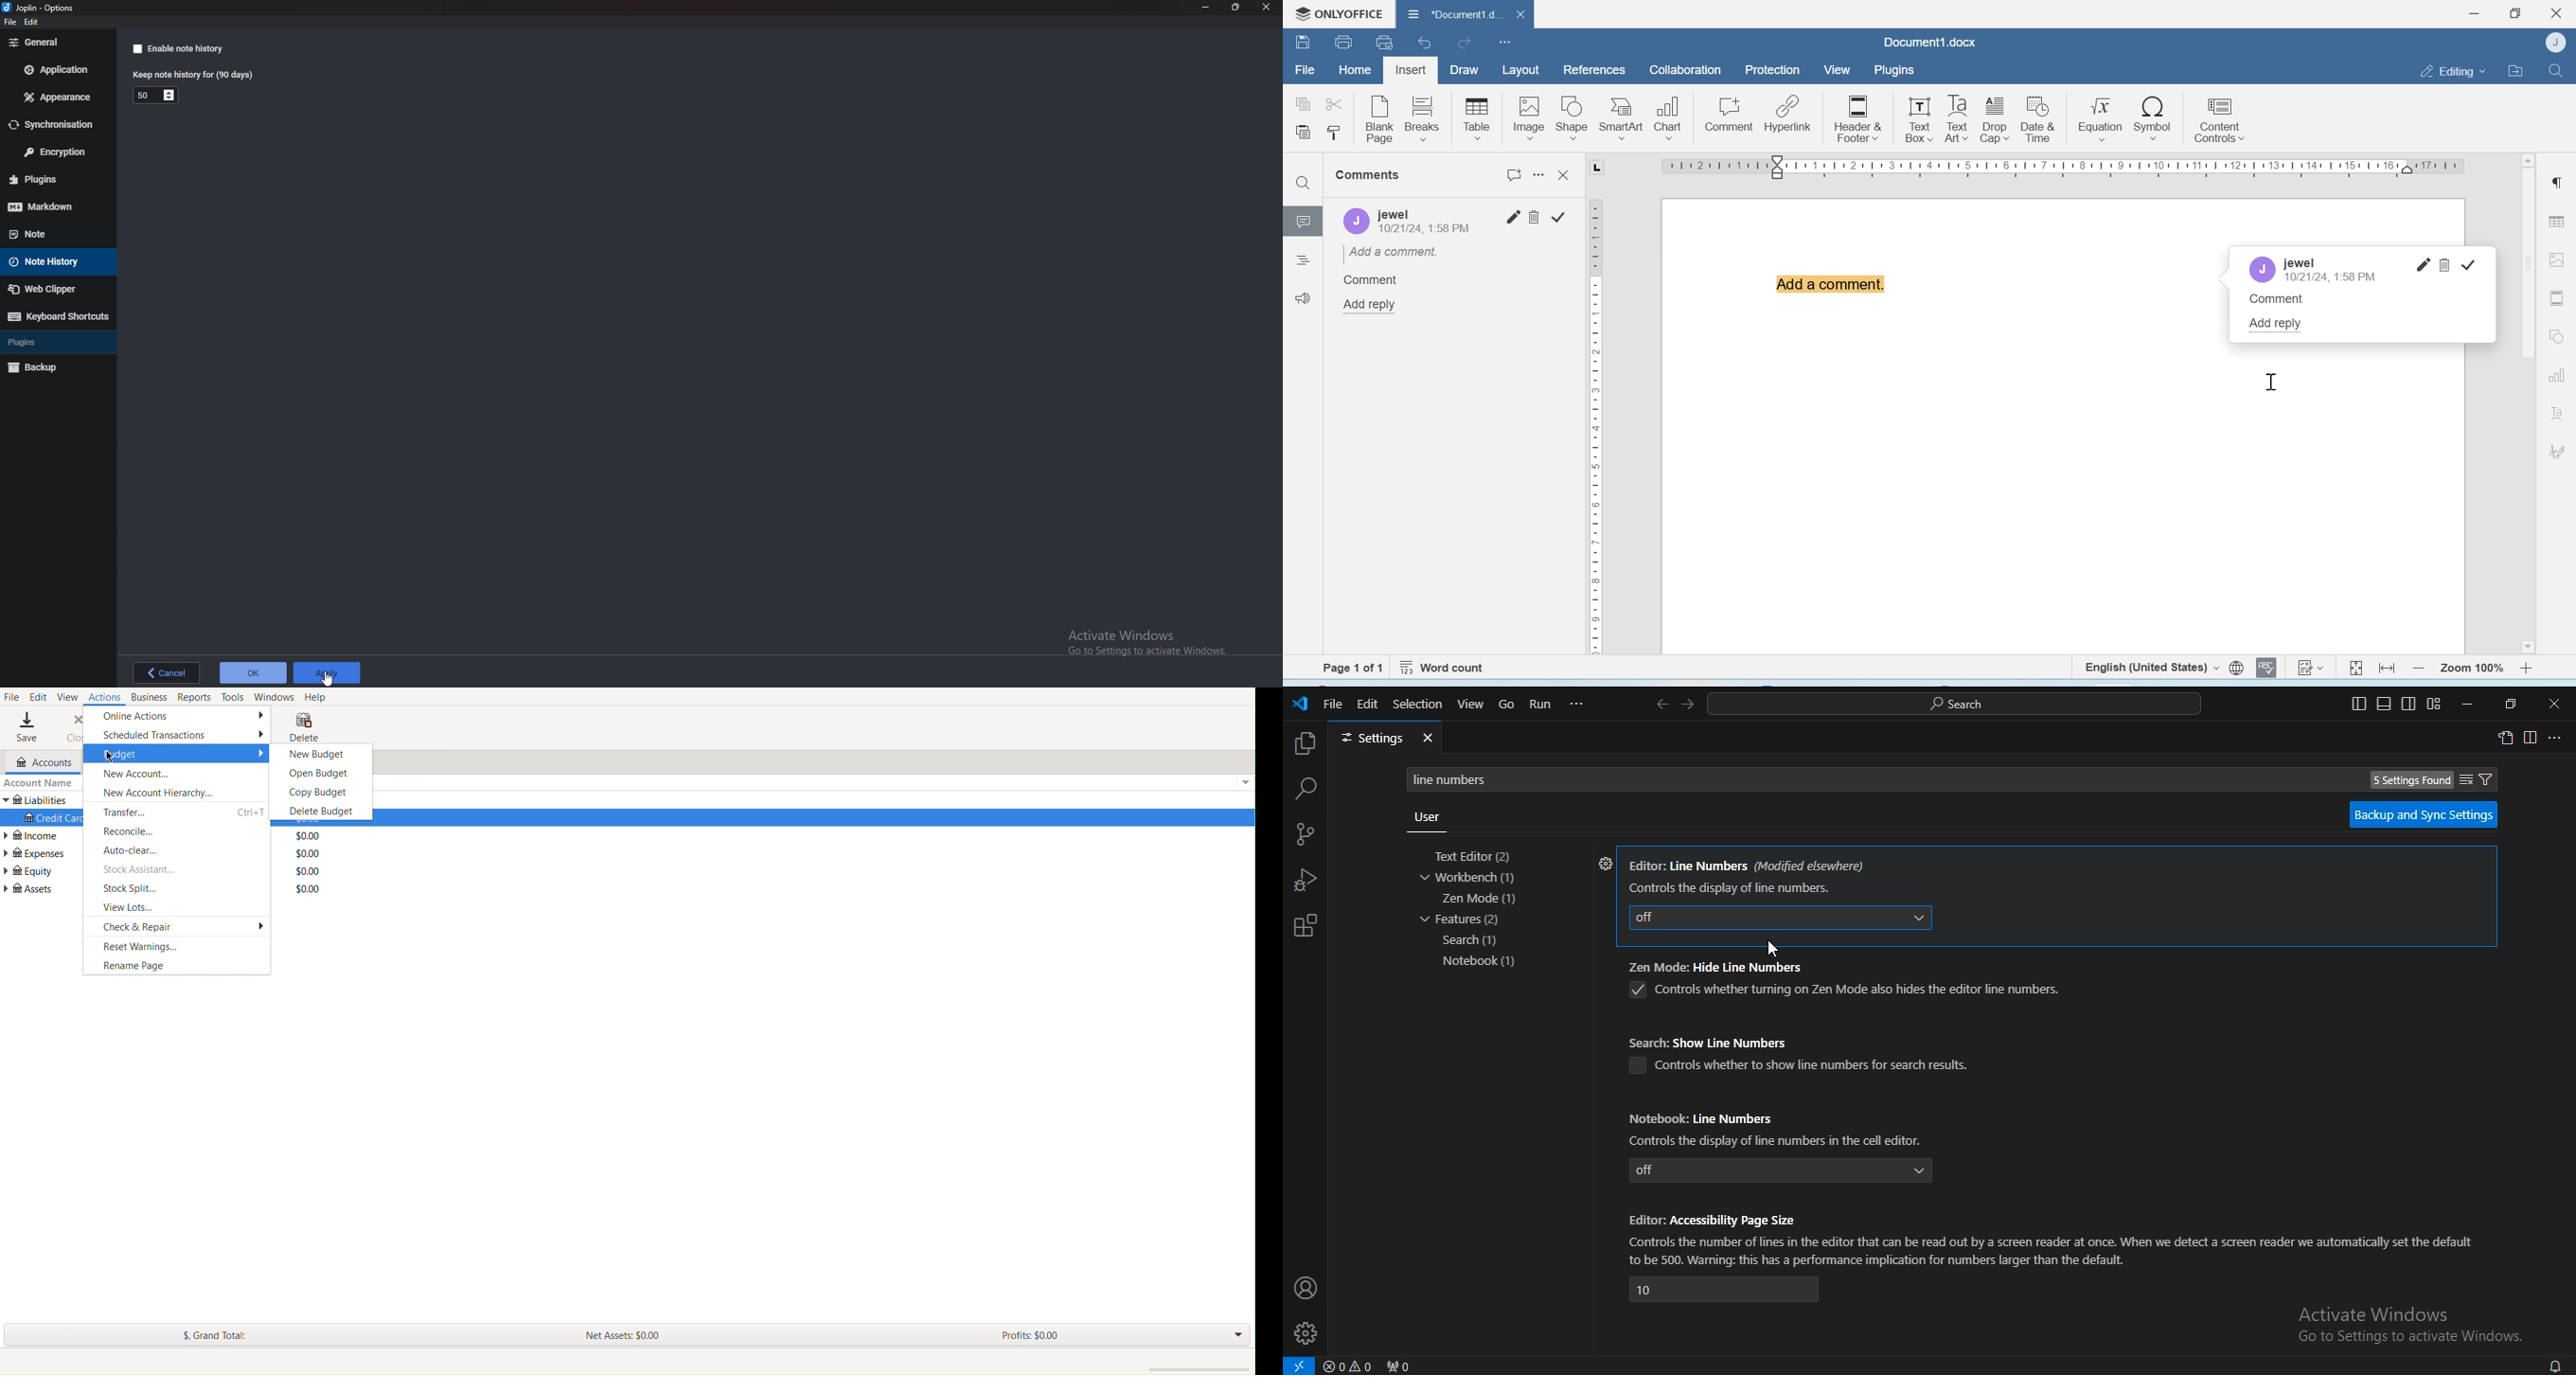  Describe the element at coordinates (319, 696) in the screenshot. I see `Help` at that location.